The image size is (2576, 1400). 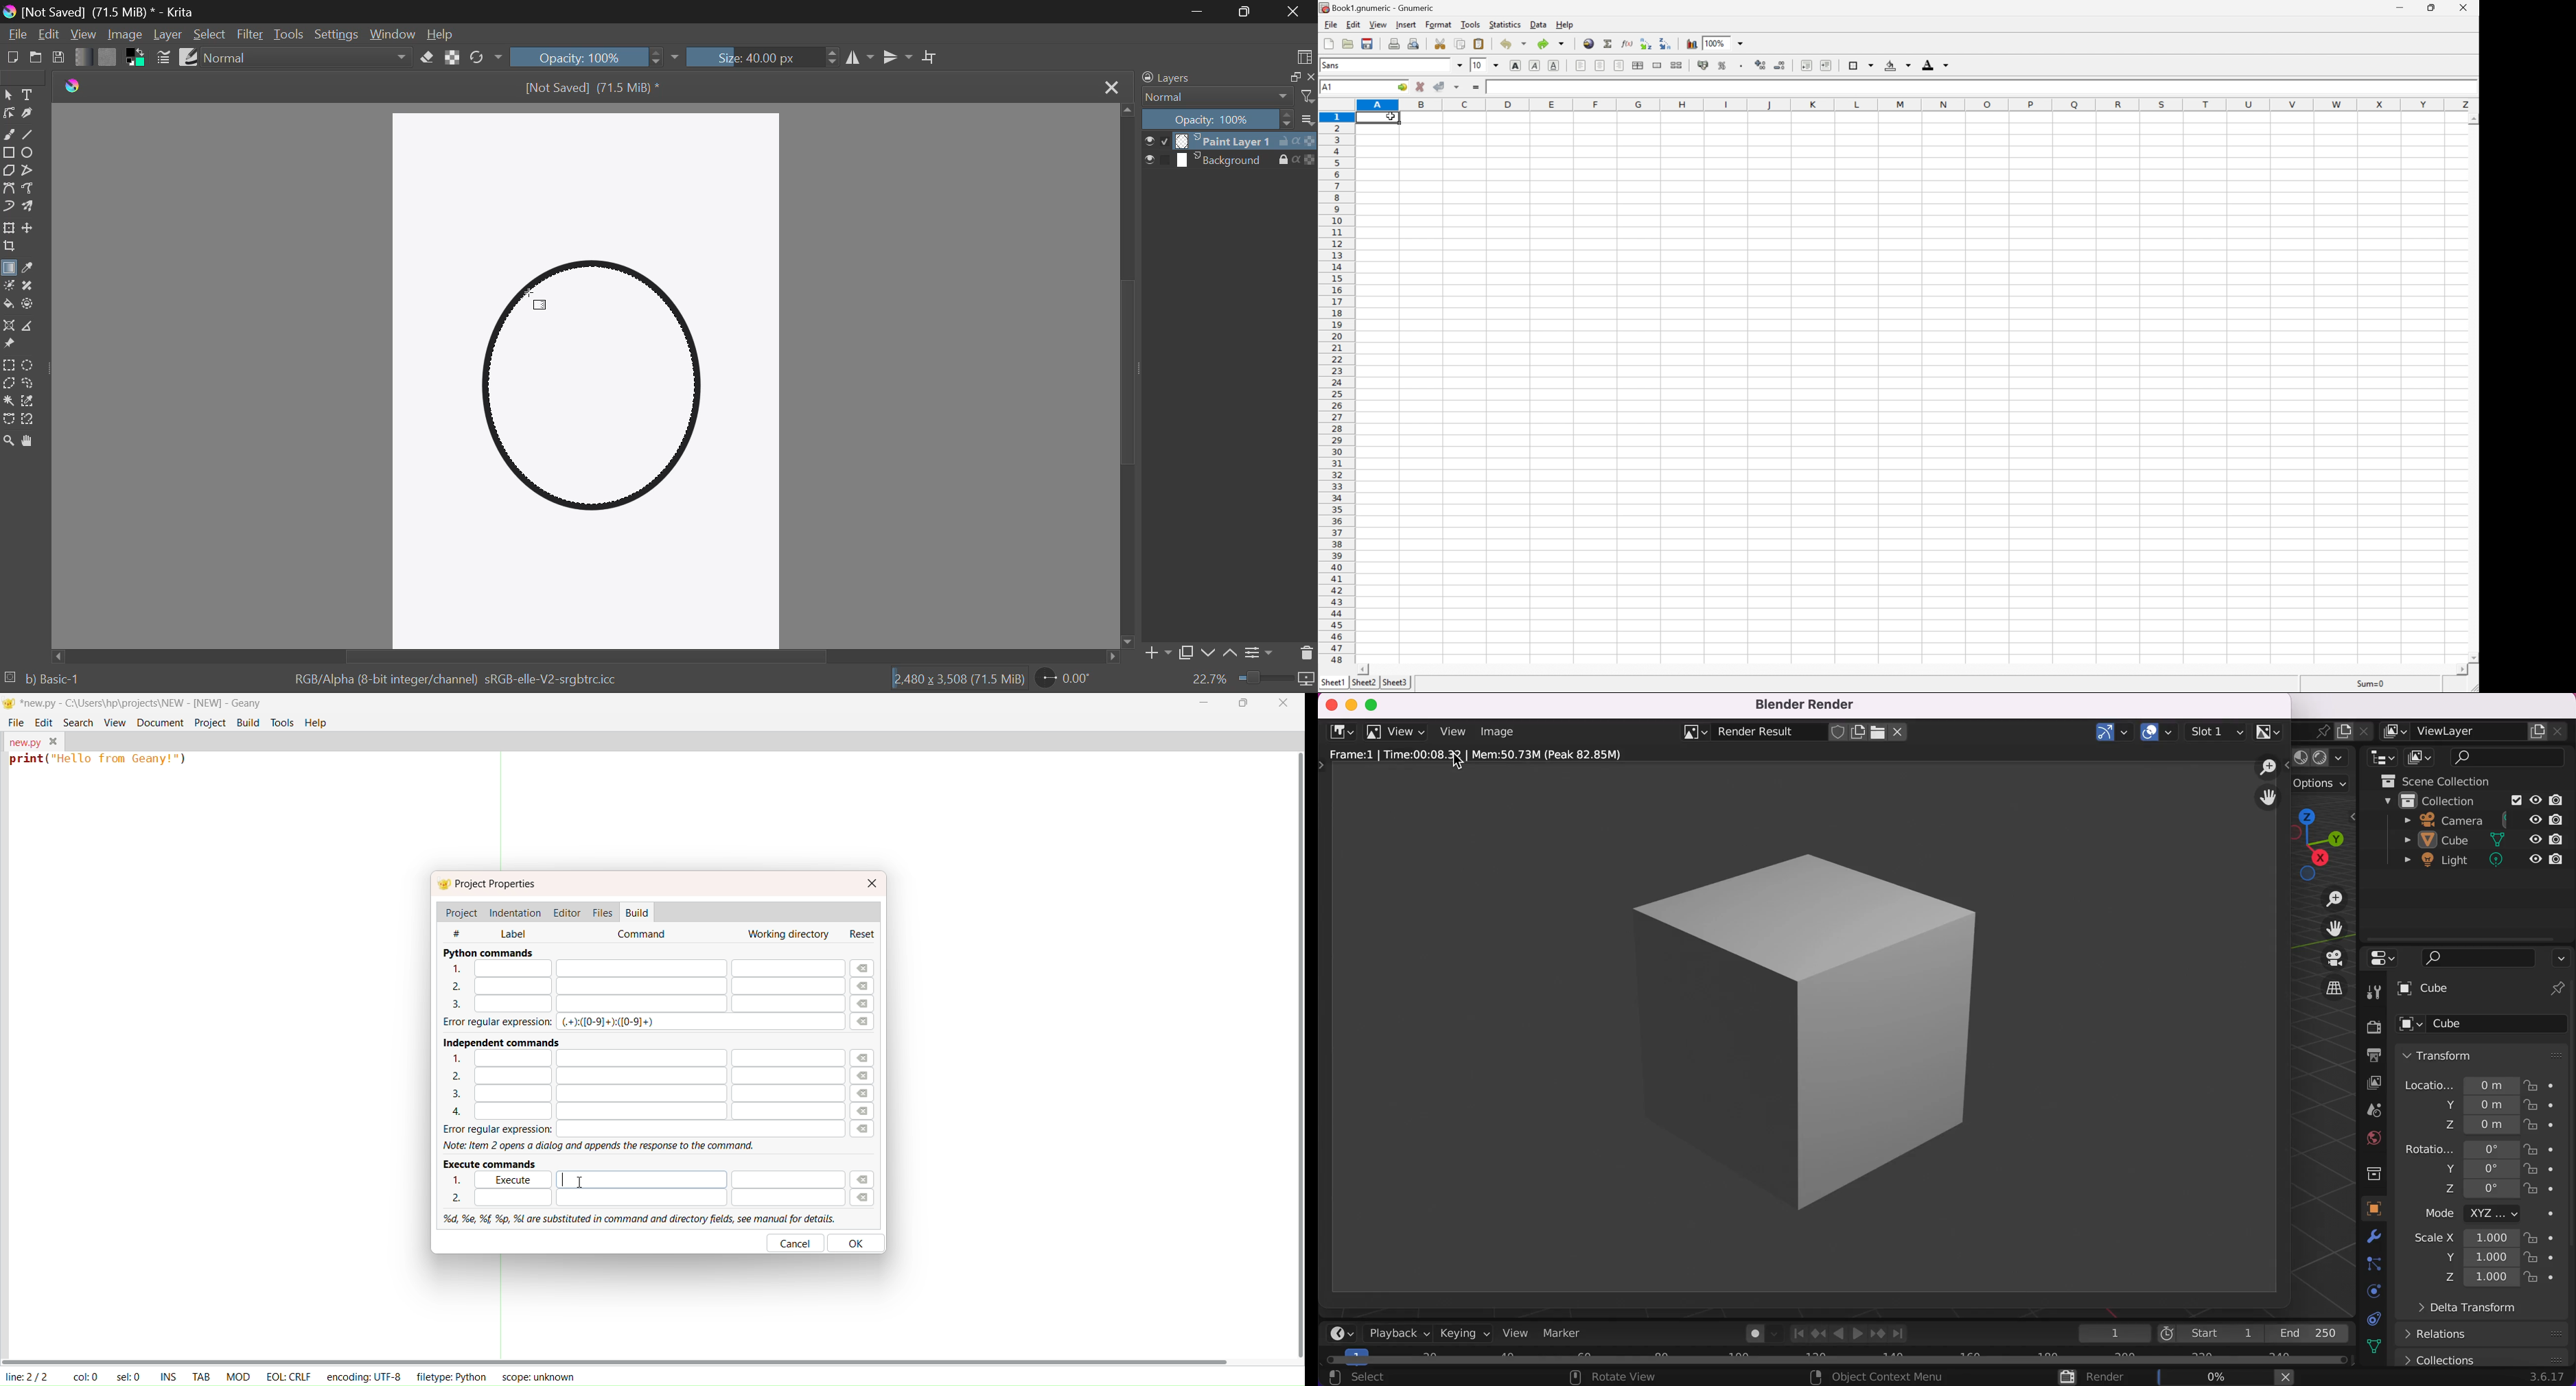 What do you see at coordinates (2543, 1189) in the screenshot?
I see `lock` at bounding box center [2543, 1189].